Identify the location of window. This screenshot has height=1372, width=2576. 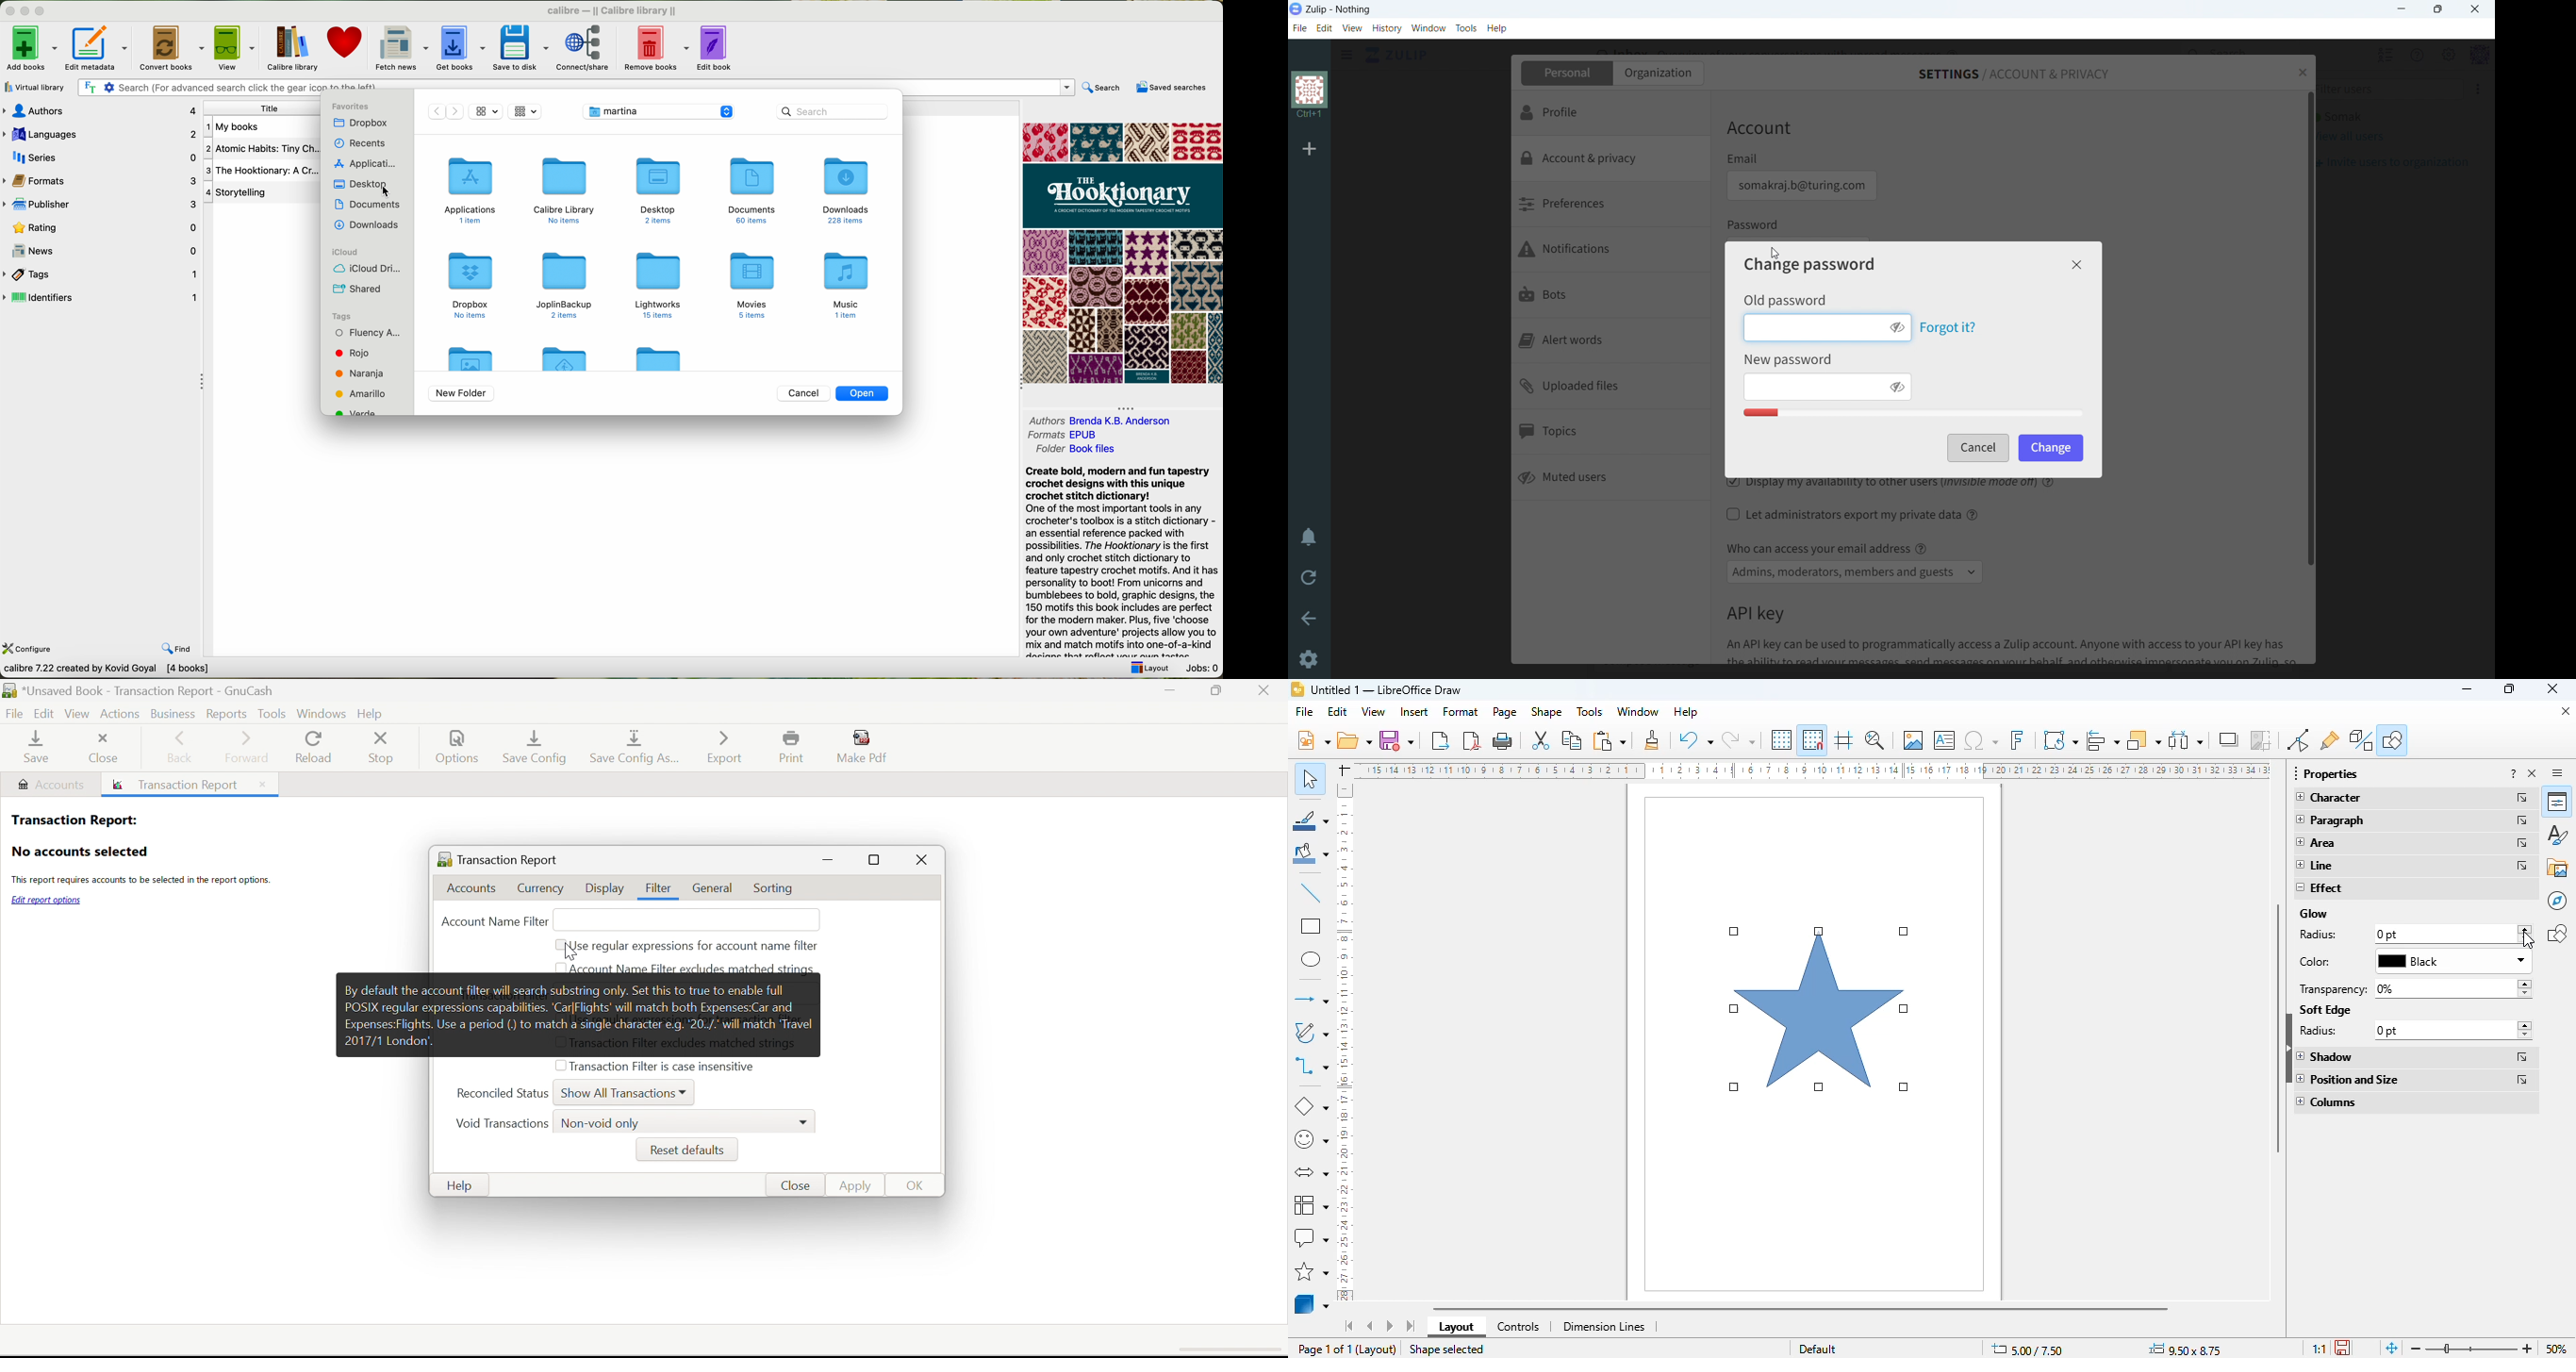
(1638, 711).